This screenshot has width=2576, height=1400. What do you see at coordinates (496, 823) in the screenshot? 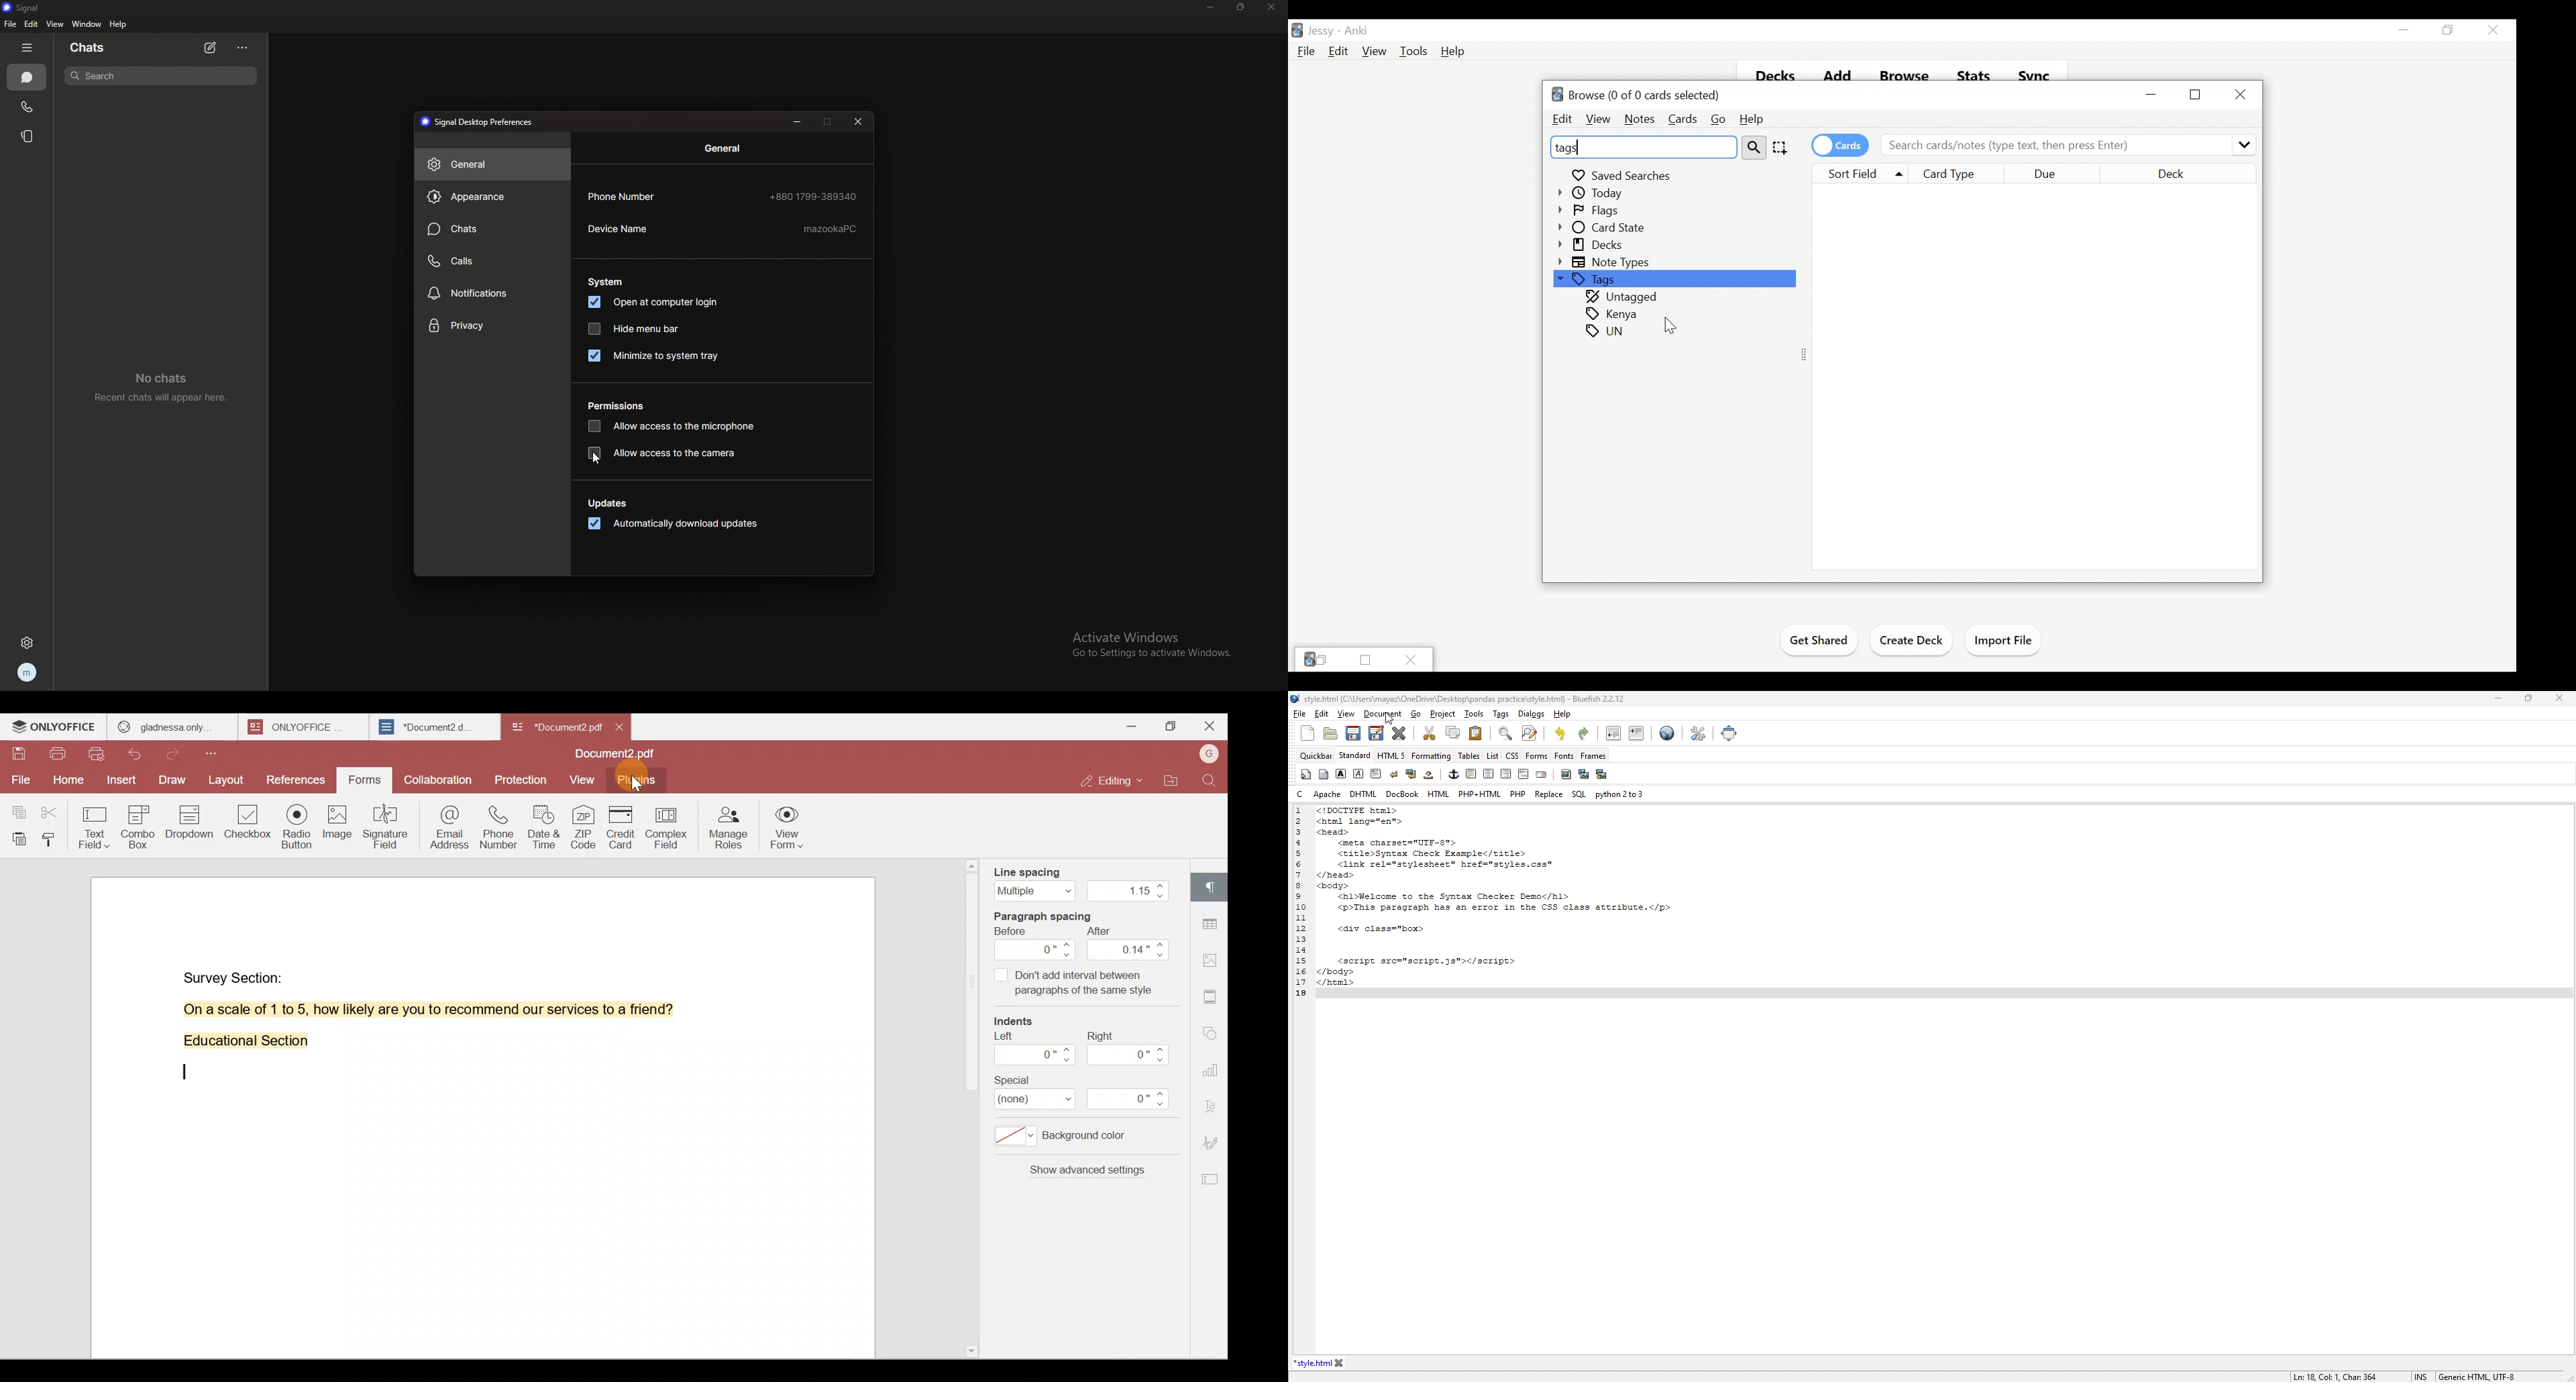
I see `Phone number` at bounding box center [496, 823].